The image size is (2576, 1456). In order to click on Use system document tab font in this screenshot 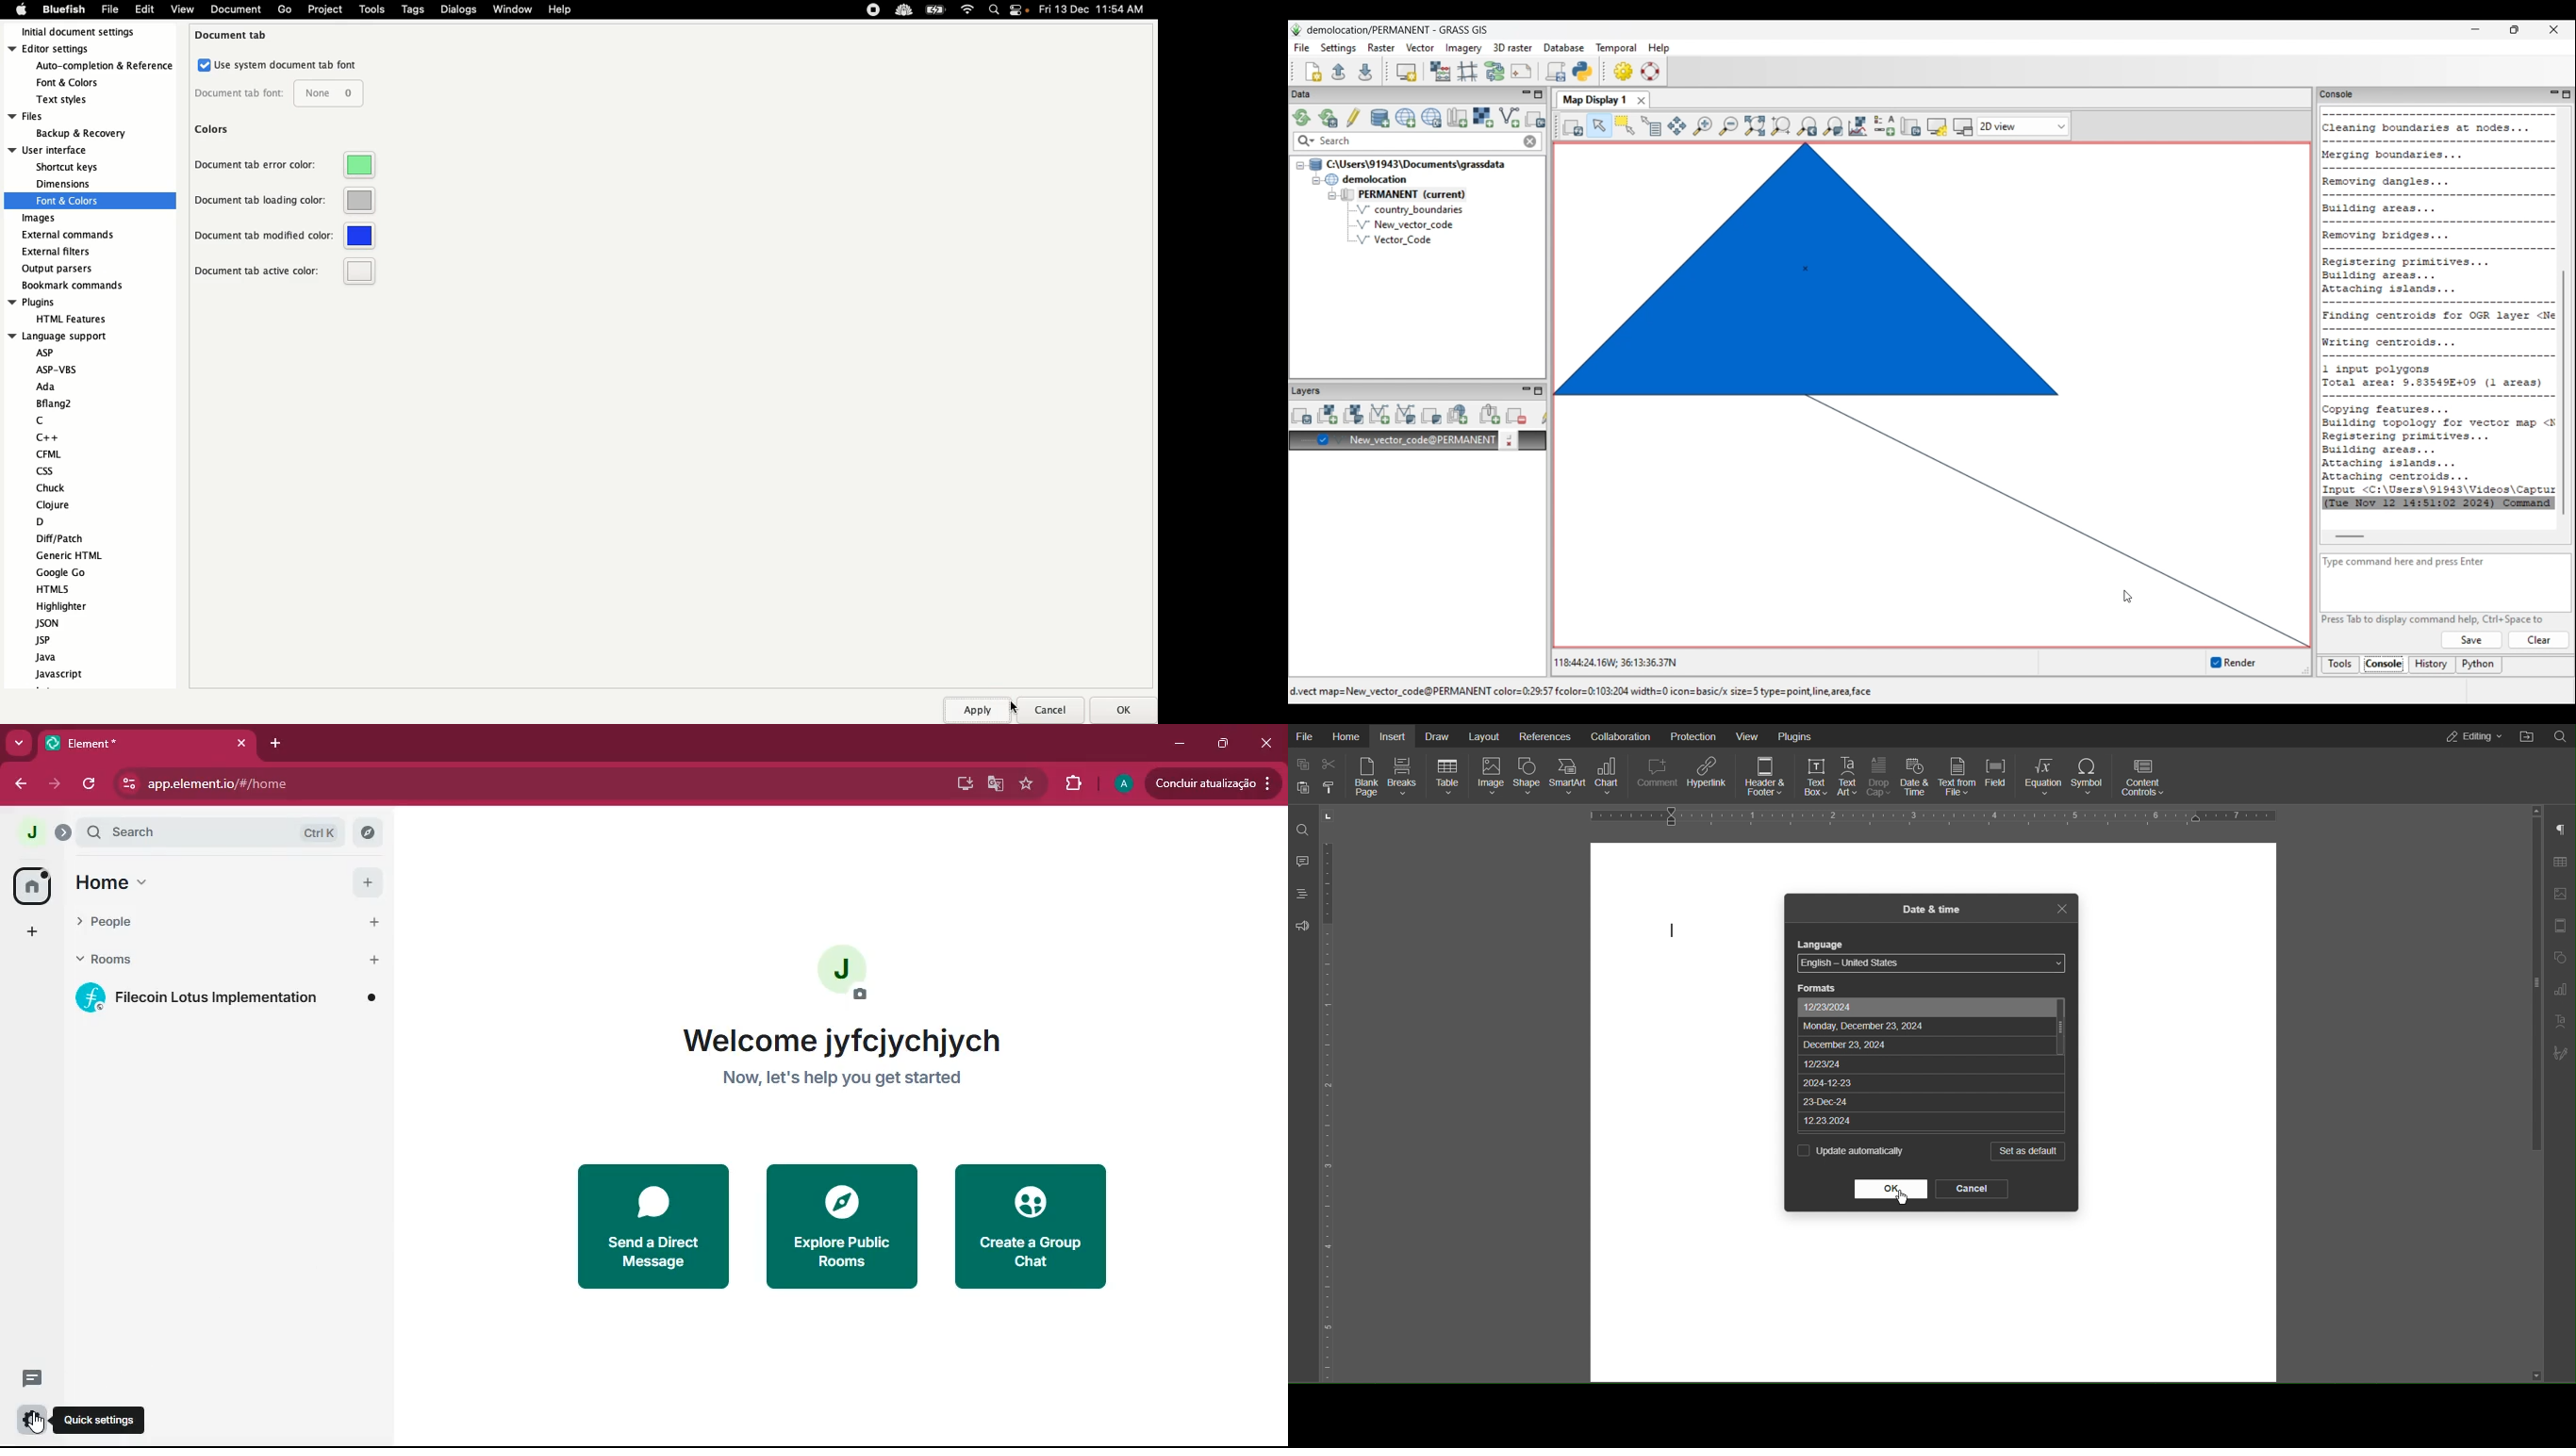, I will do `click(278, 65)`.